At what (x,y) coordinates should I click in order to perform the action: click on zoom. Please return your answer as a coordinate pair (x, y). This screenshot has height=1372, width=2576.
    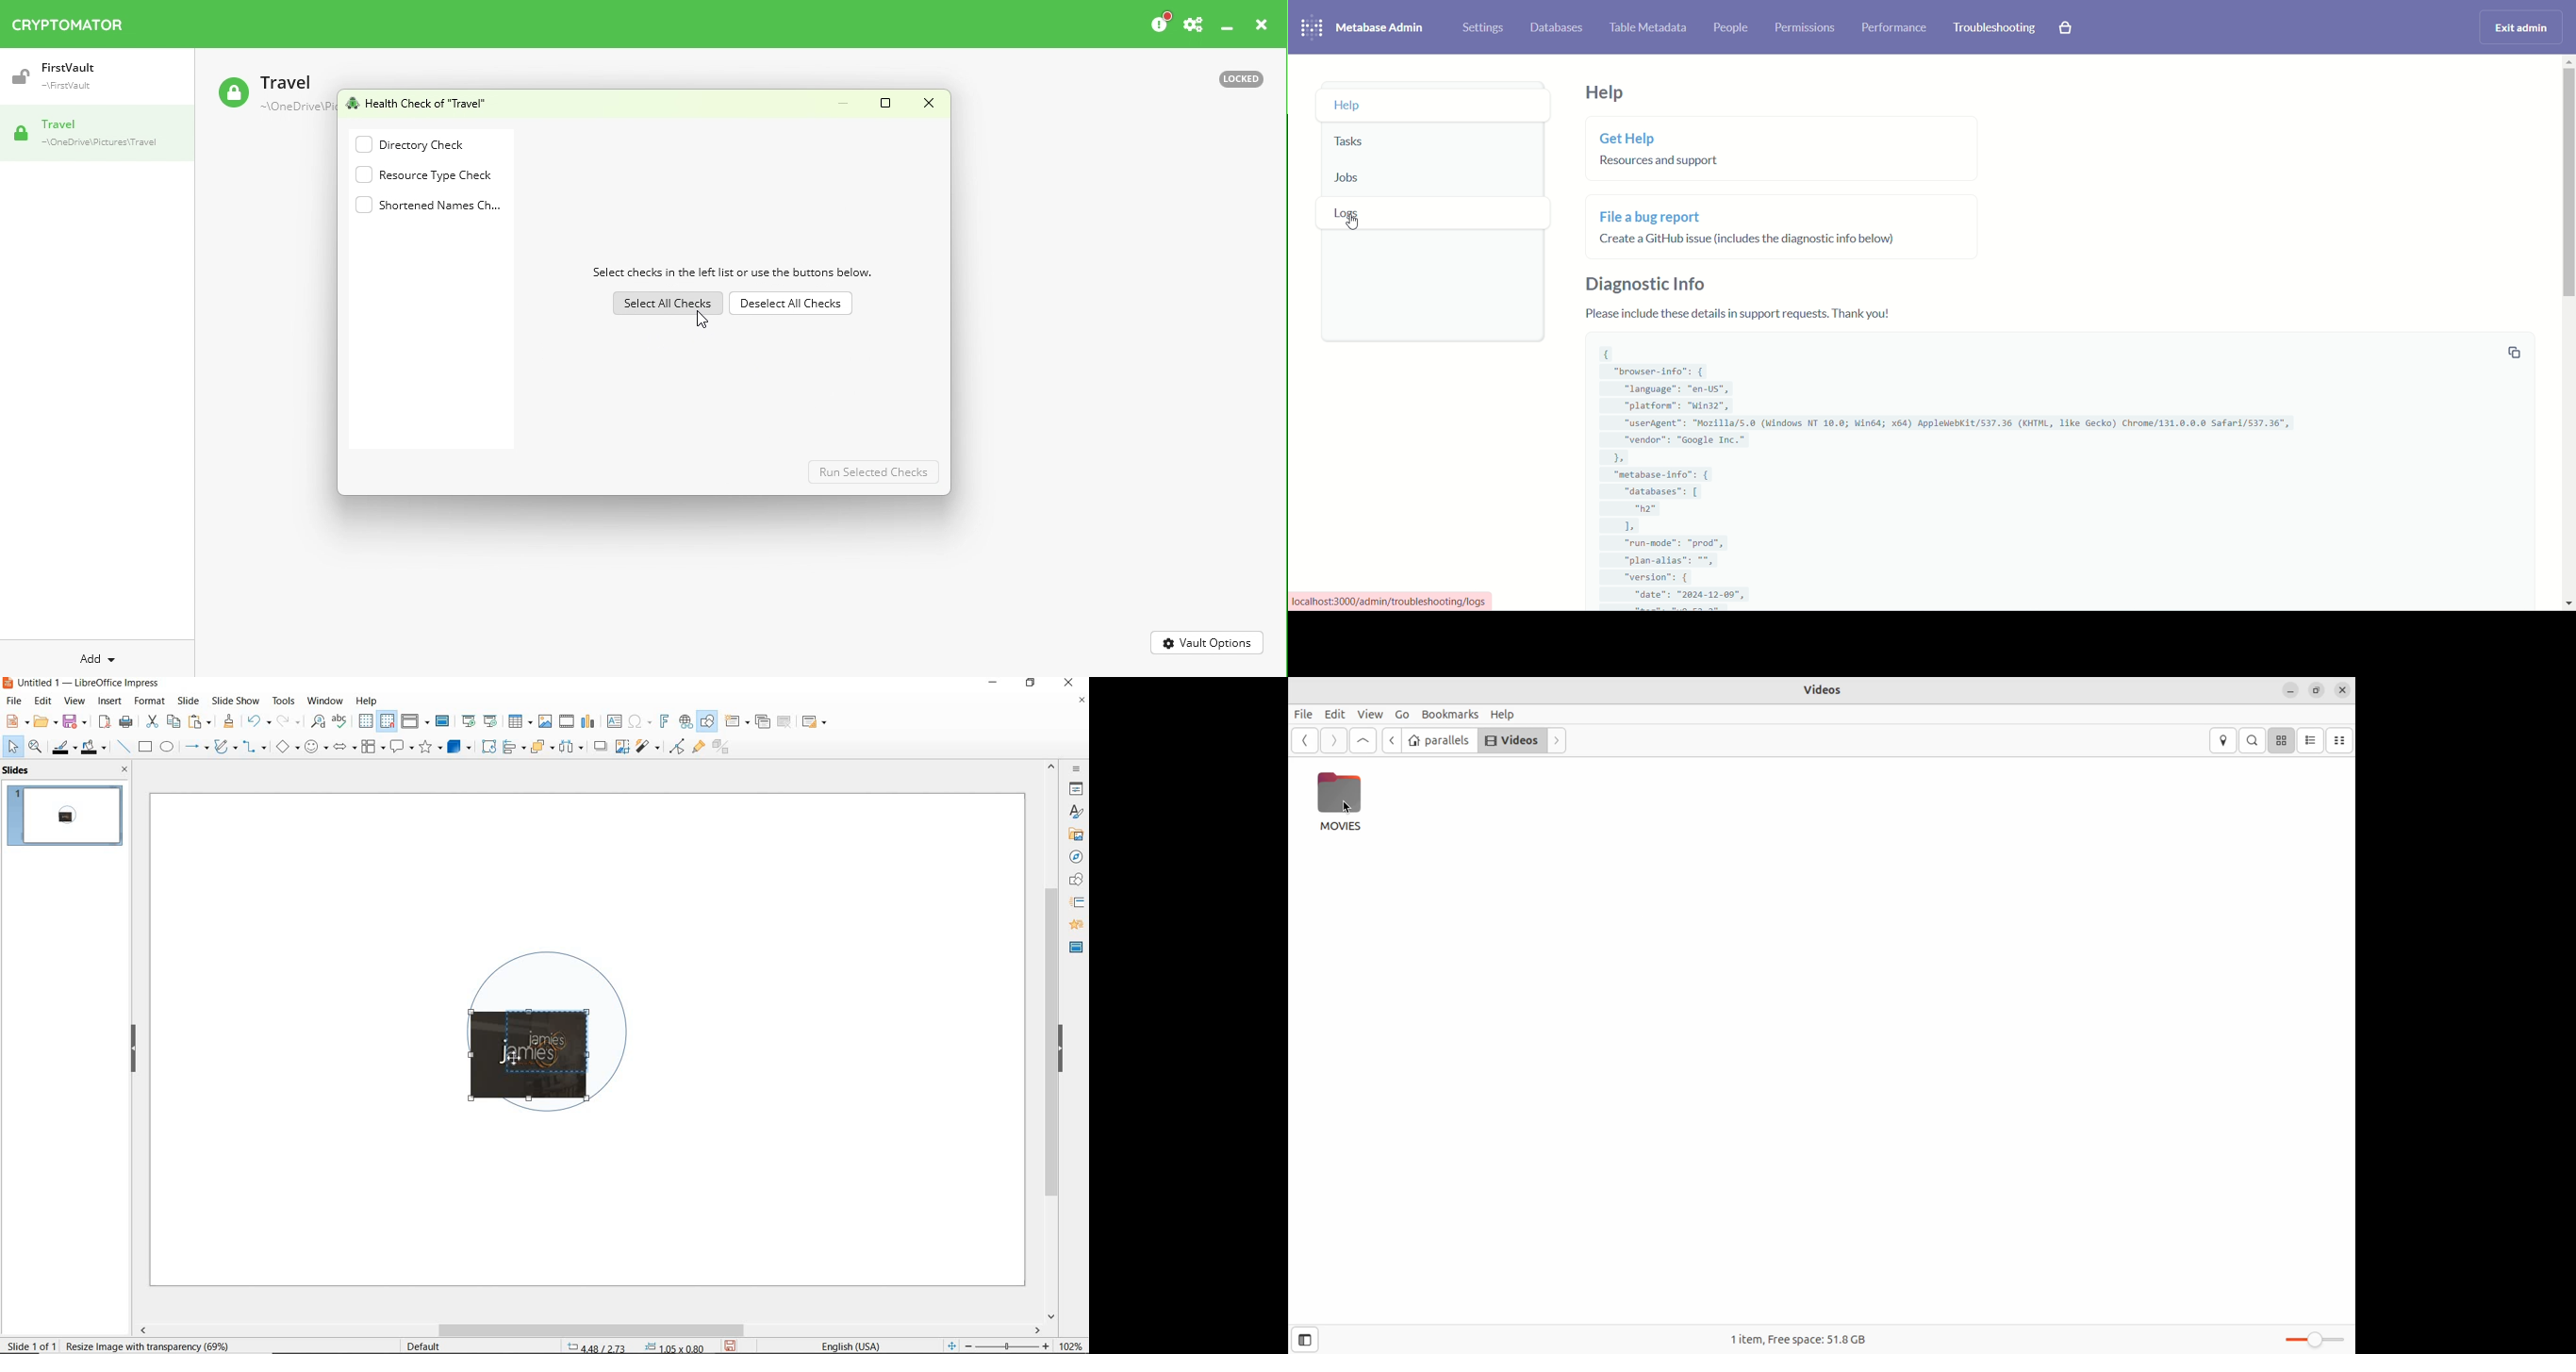
    Looking at the image, I should click on (1011, 1346).